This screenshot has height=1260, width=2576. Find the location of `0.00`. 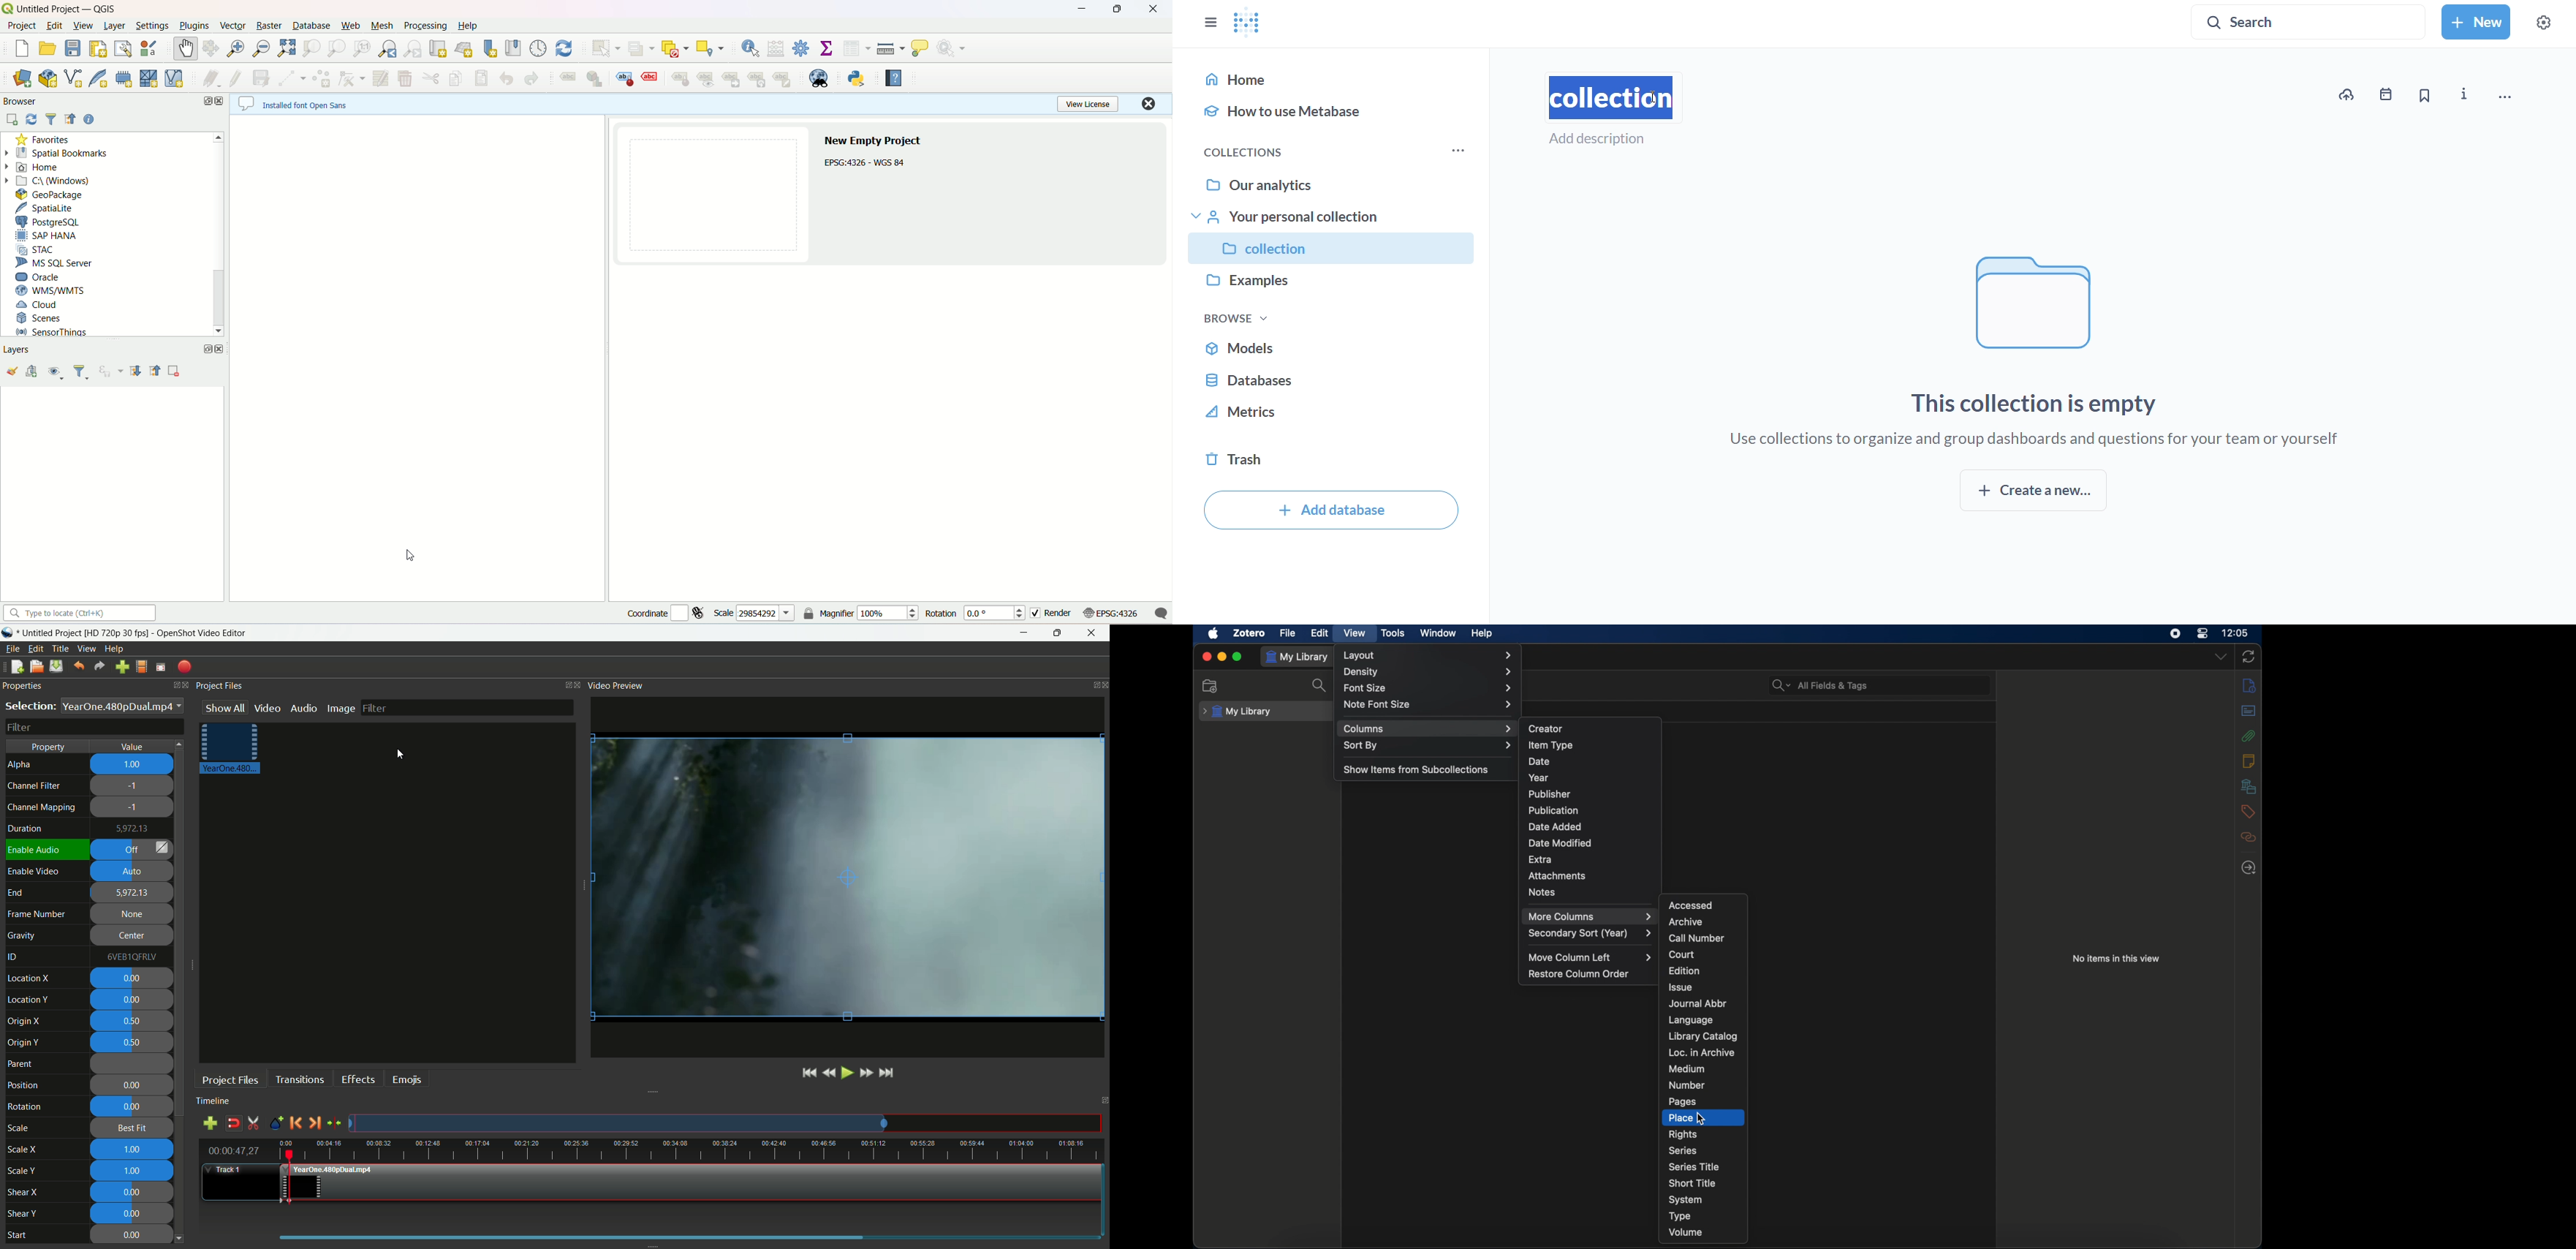

0.00 is located at coordinates (135, 1211).